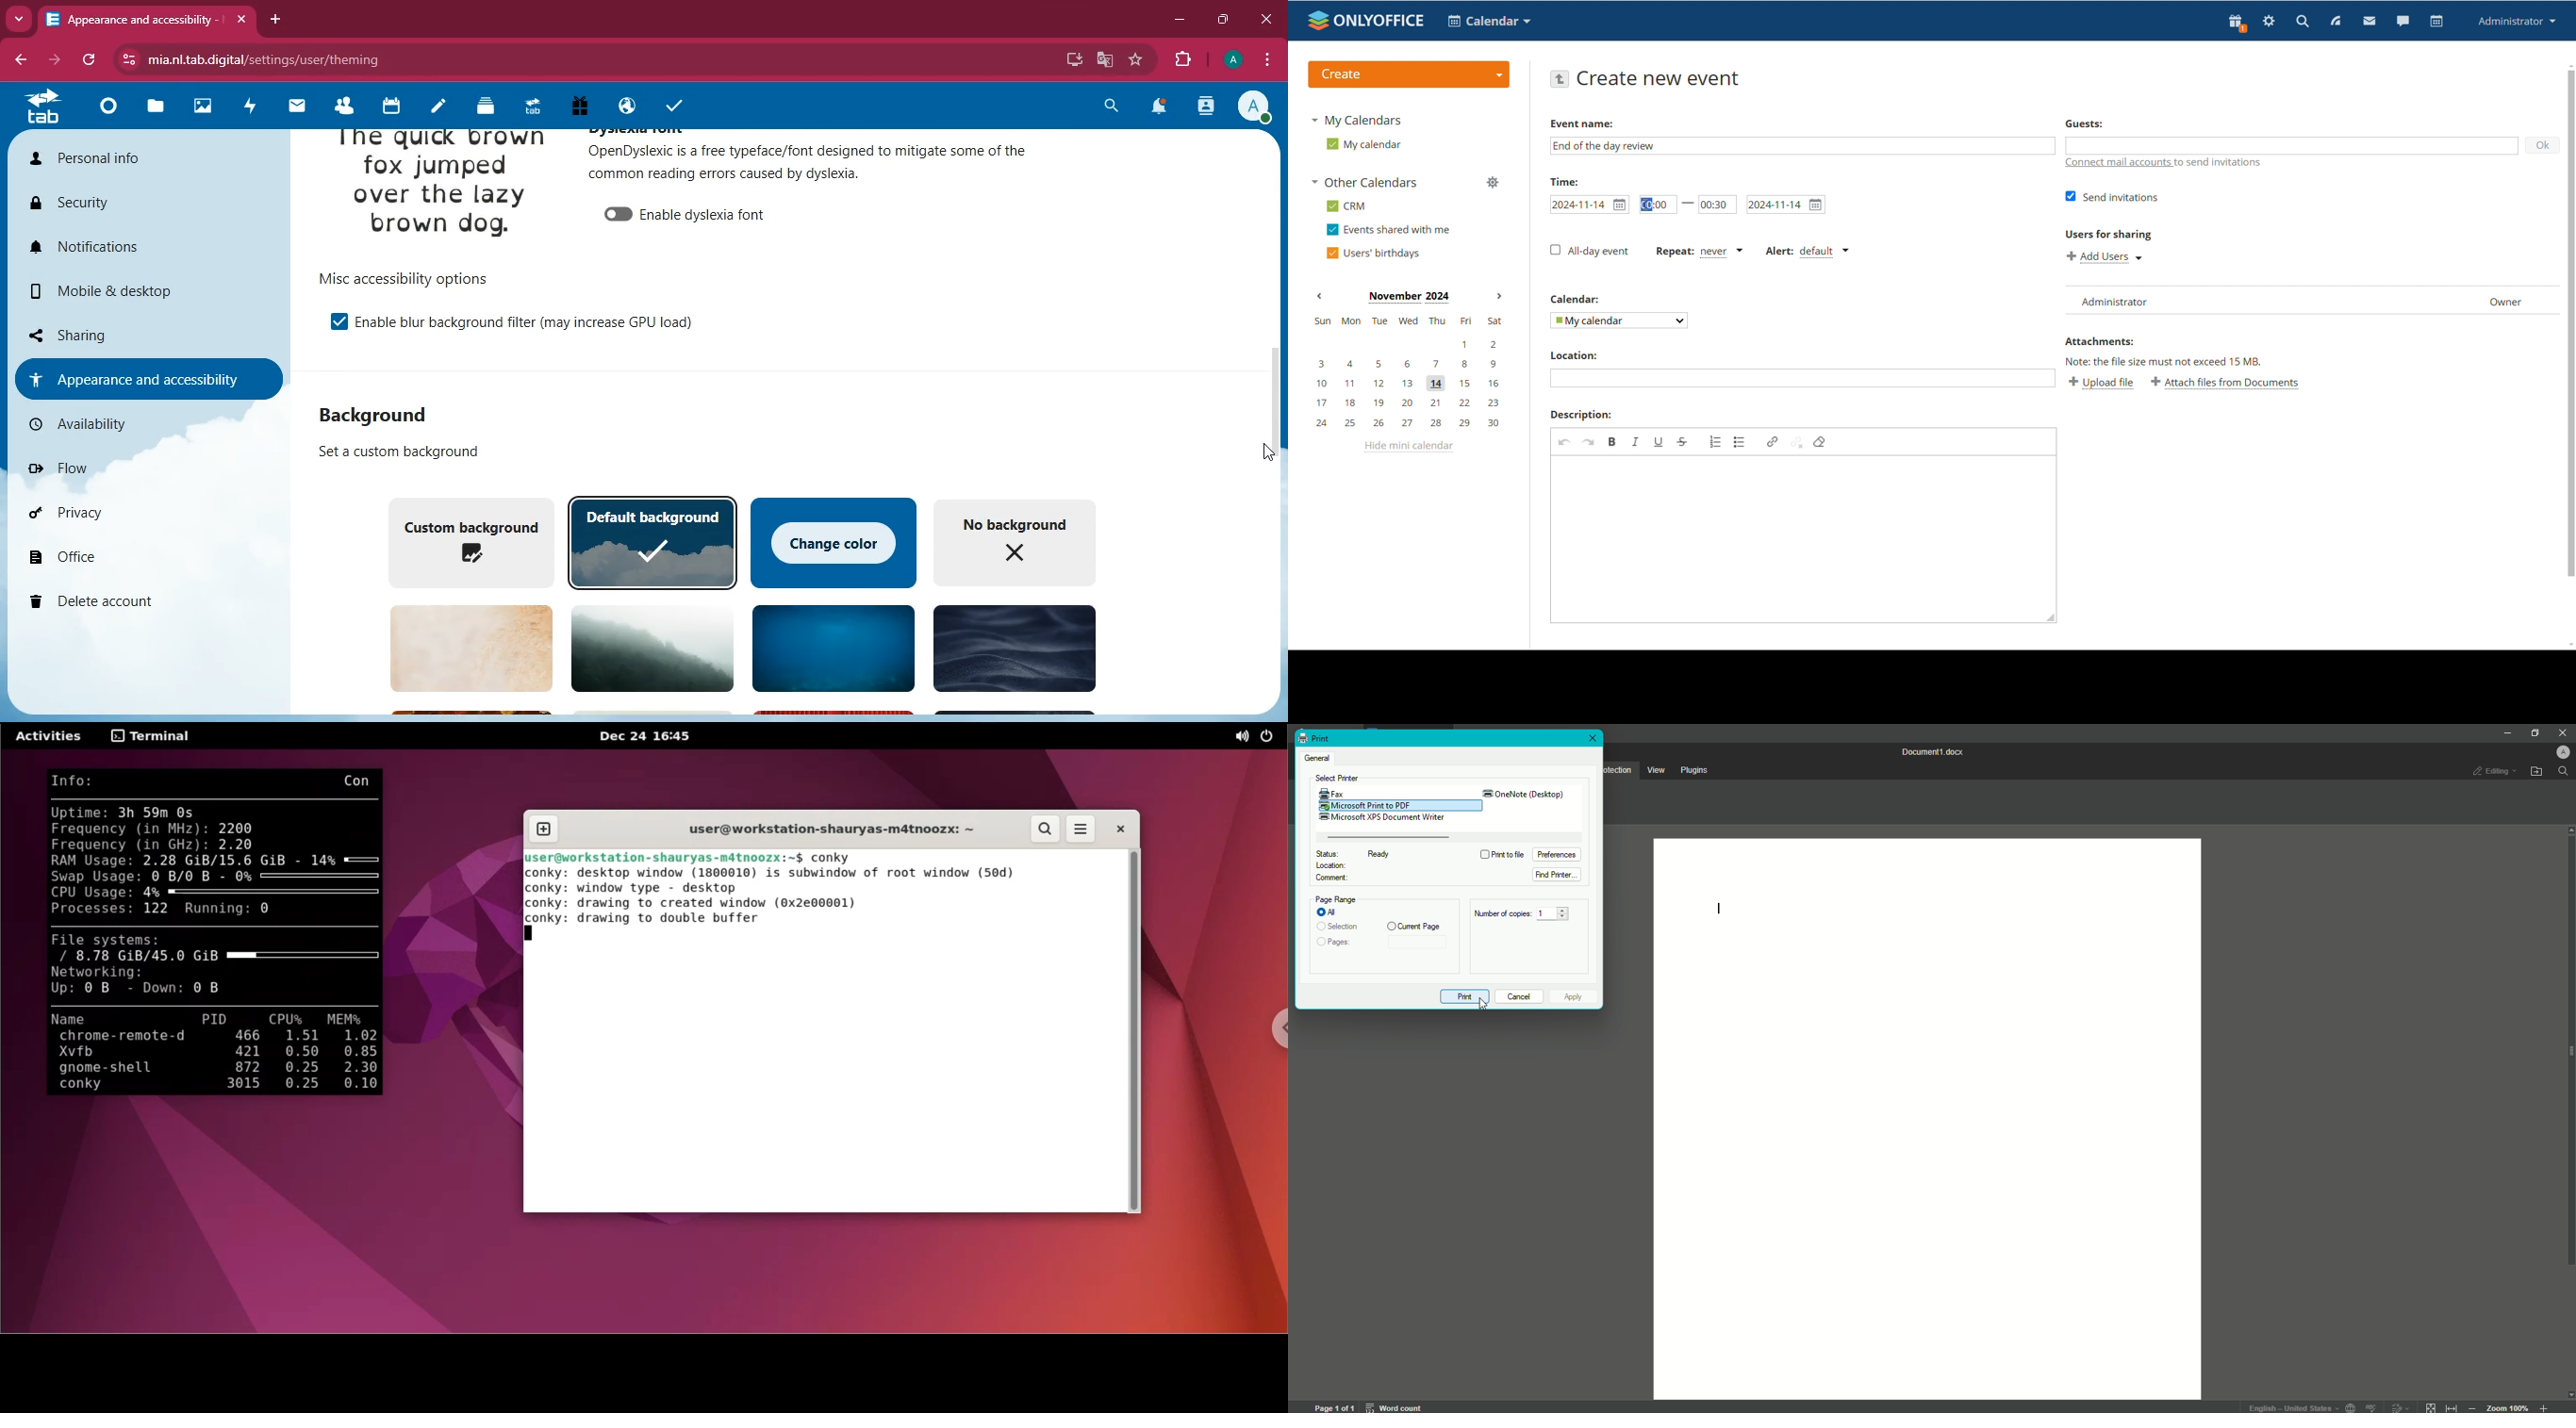 This screenshot has width=2576, height=1428. I want to click on search, so click(1114, 106).